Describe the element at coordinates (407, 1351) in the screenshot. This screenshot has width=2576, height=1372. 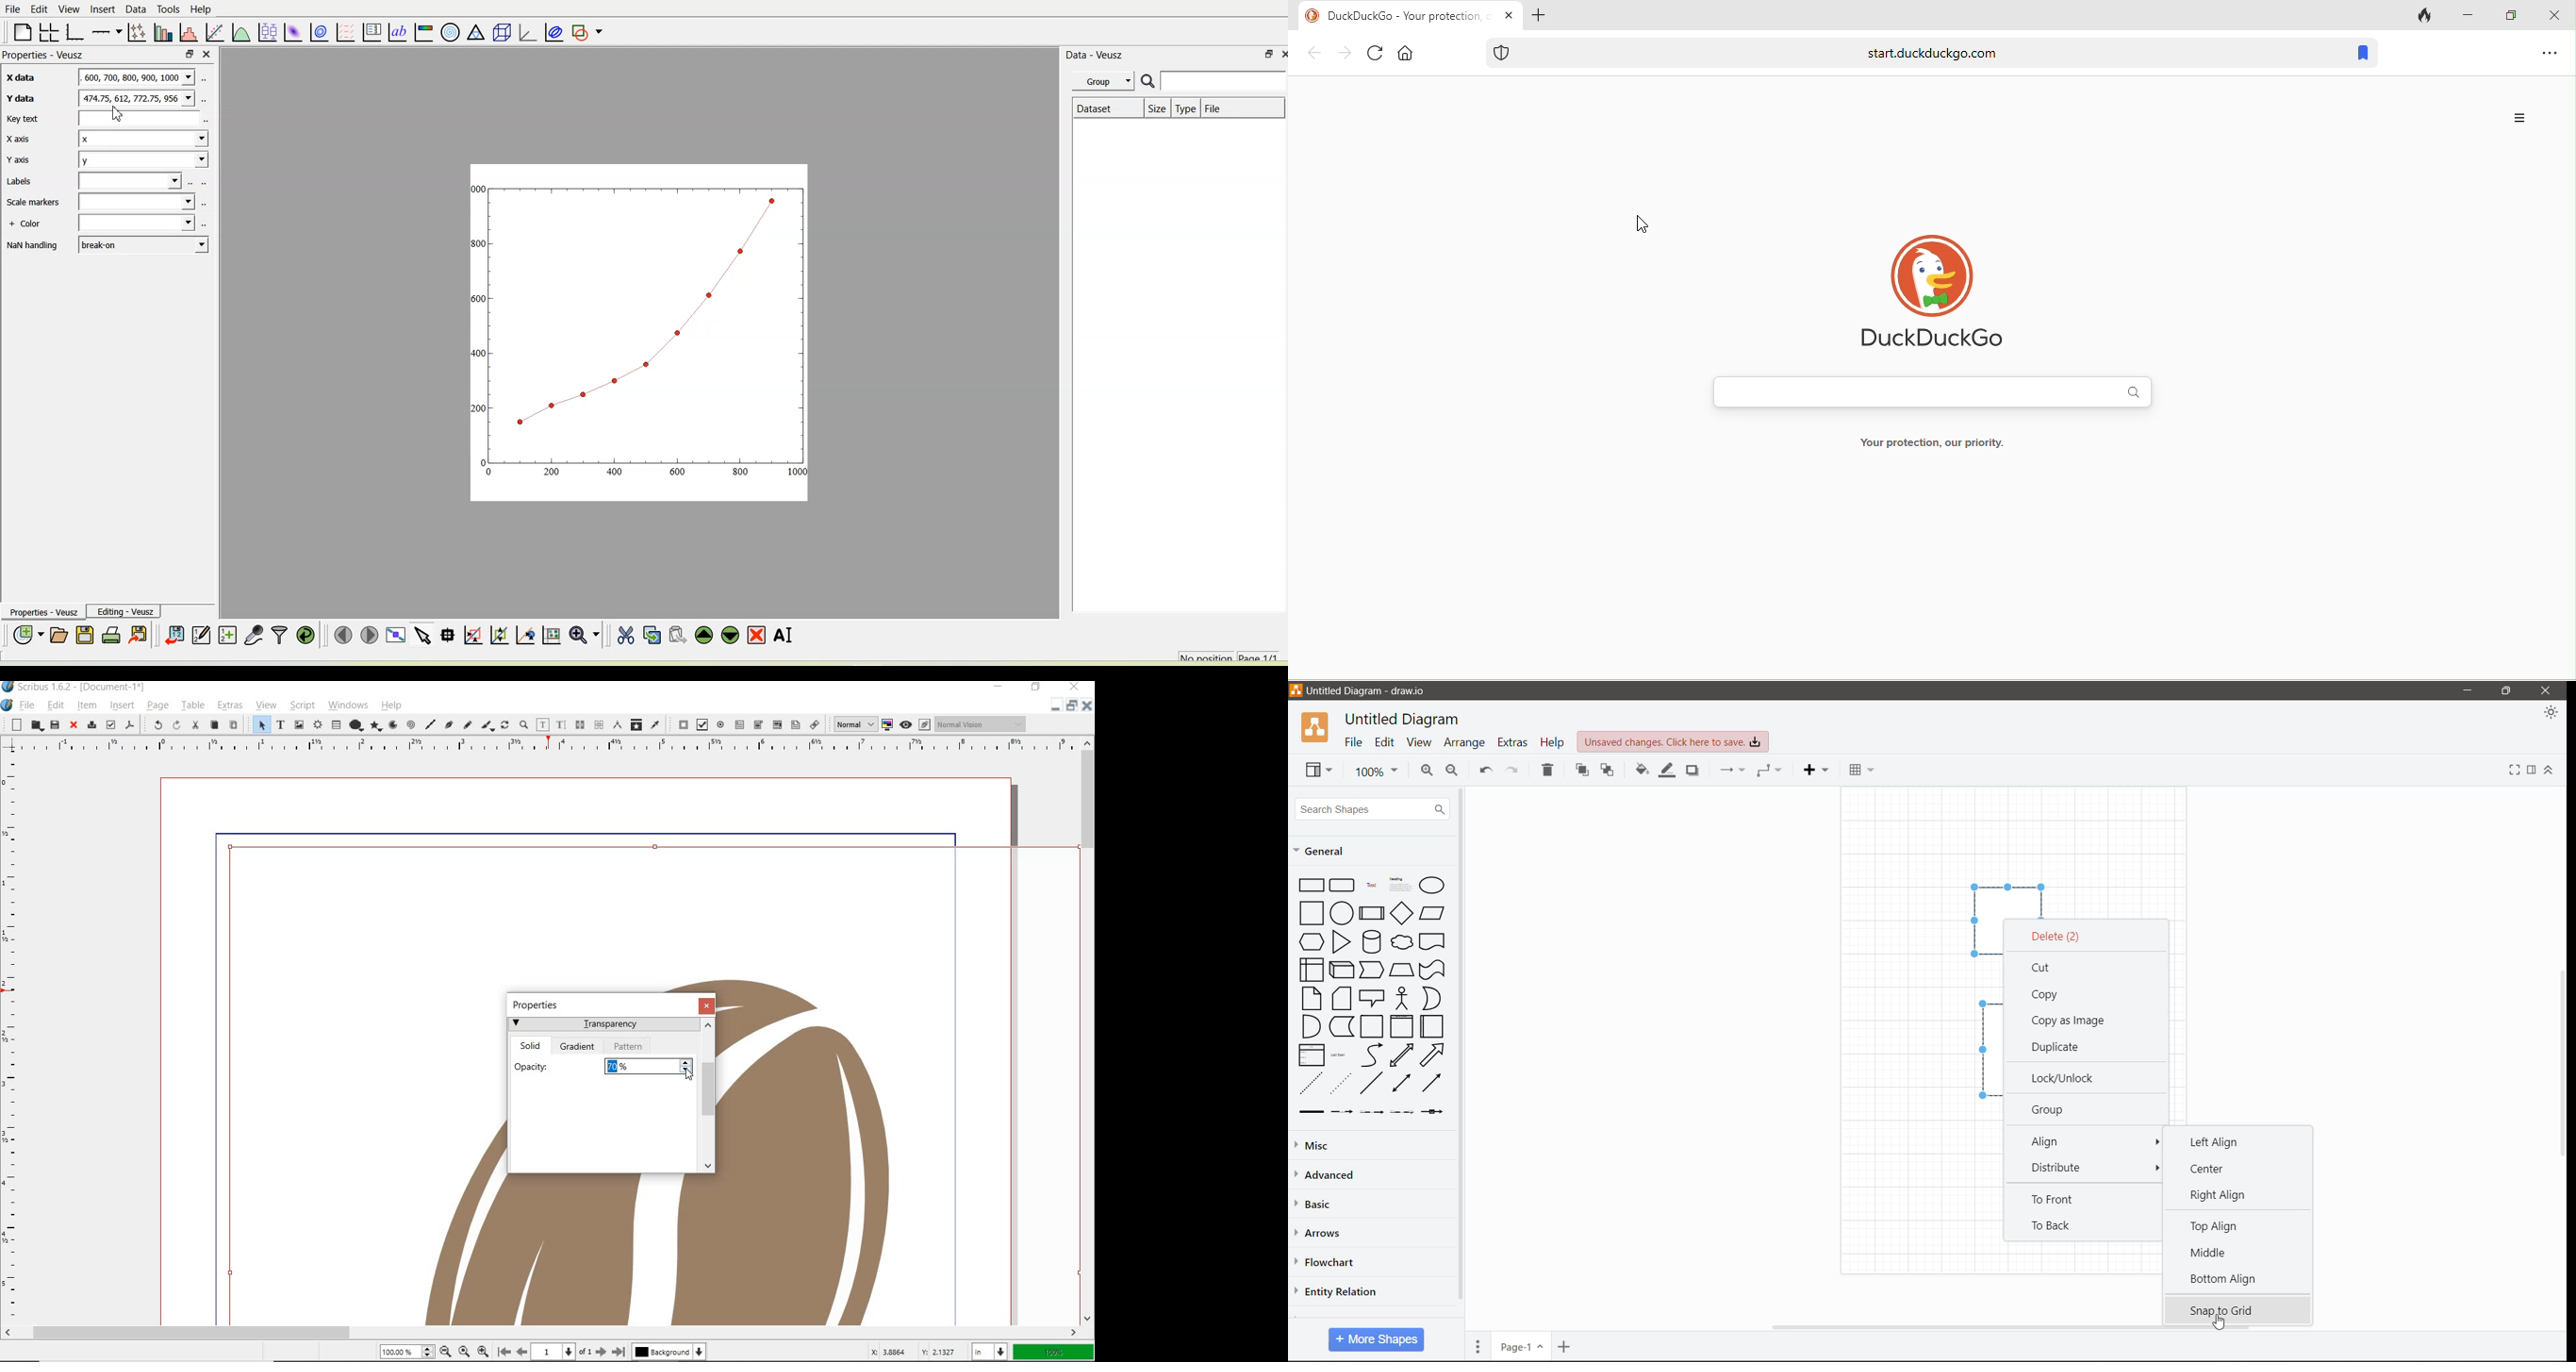
I see `Zoom 100.00%` at that location.